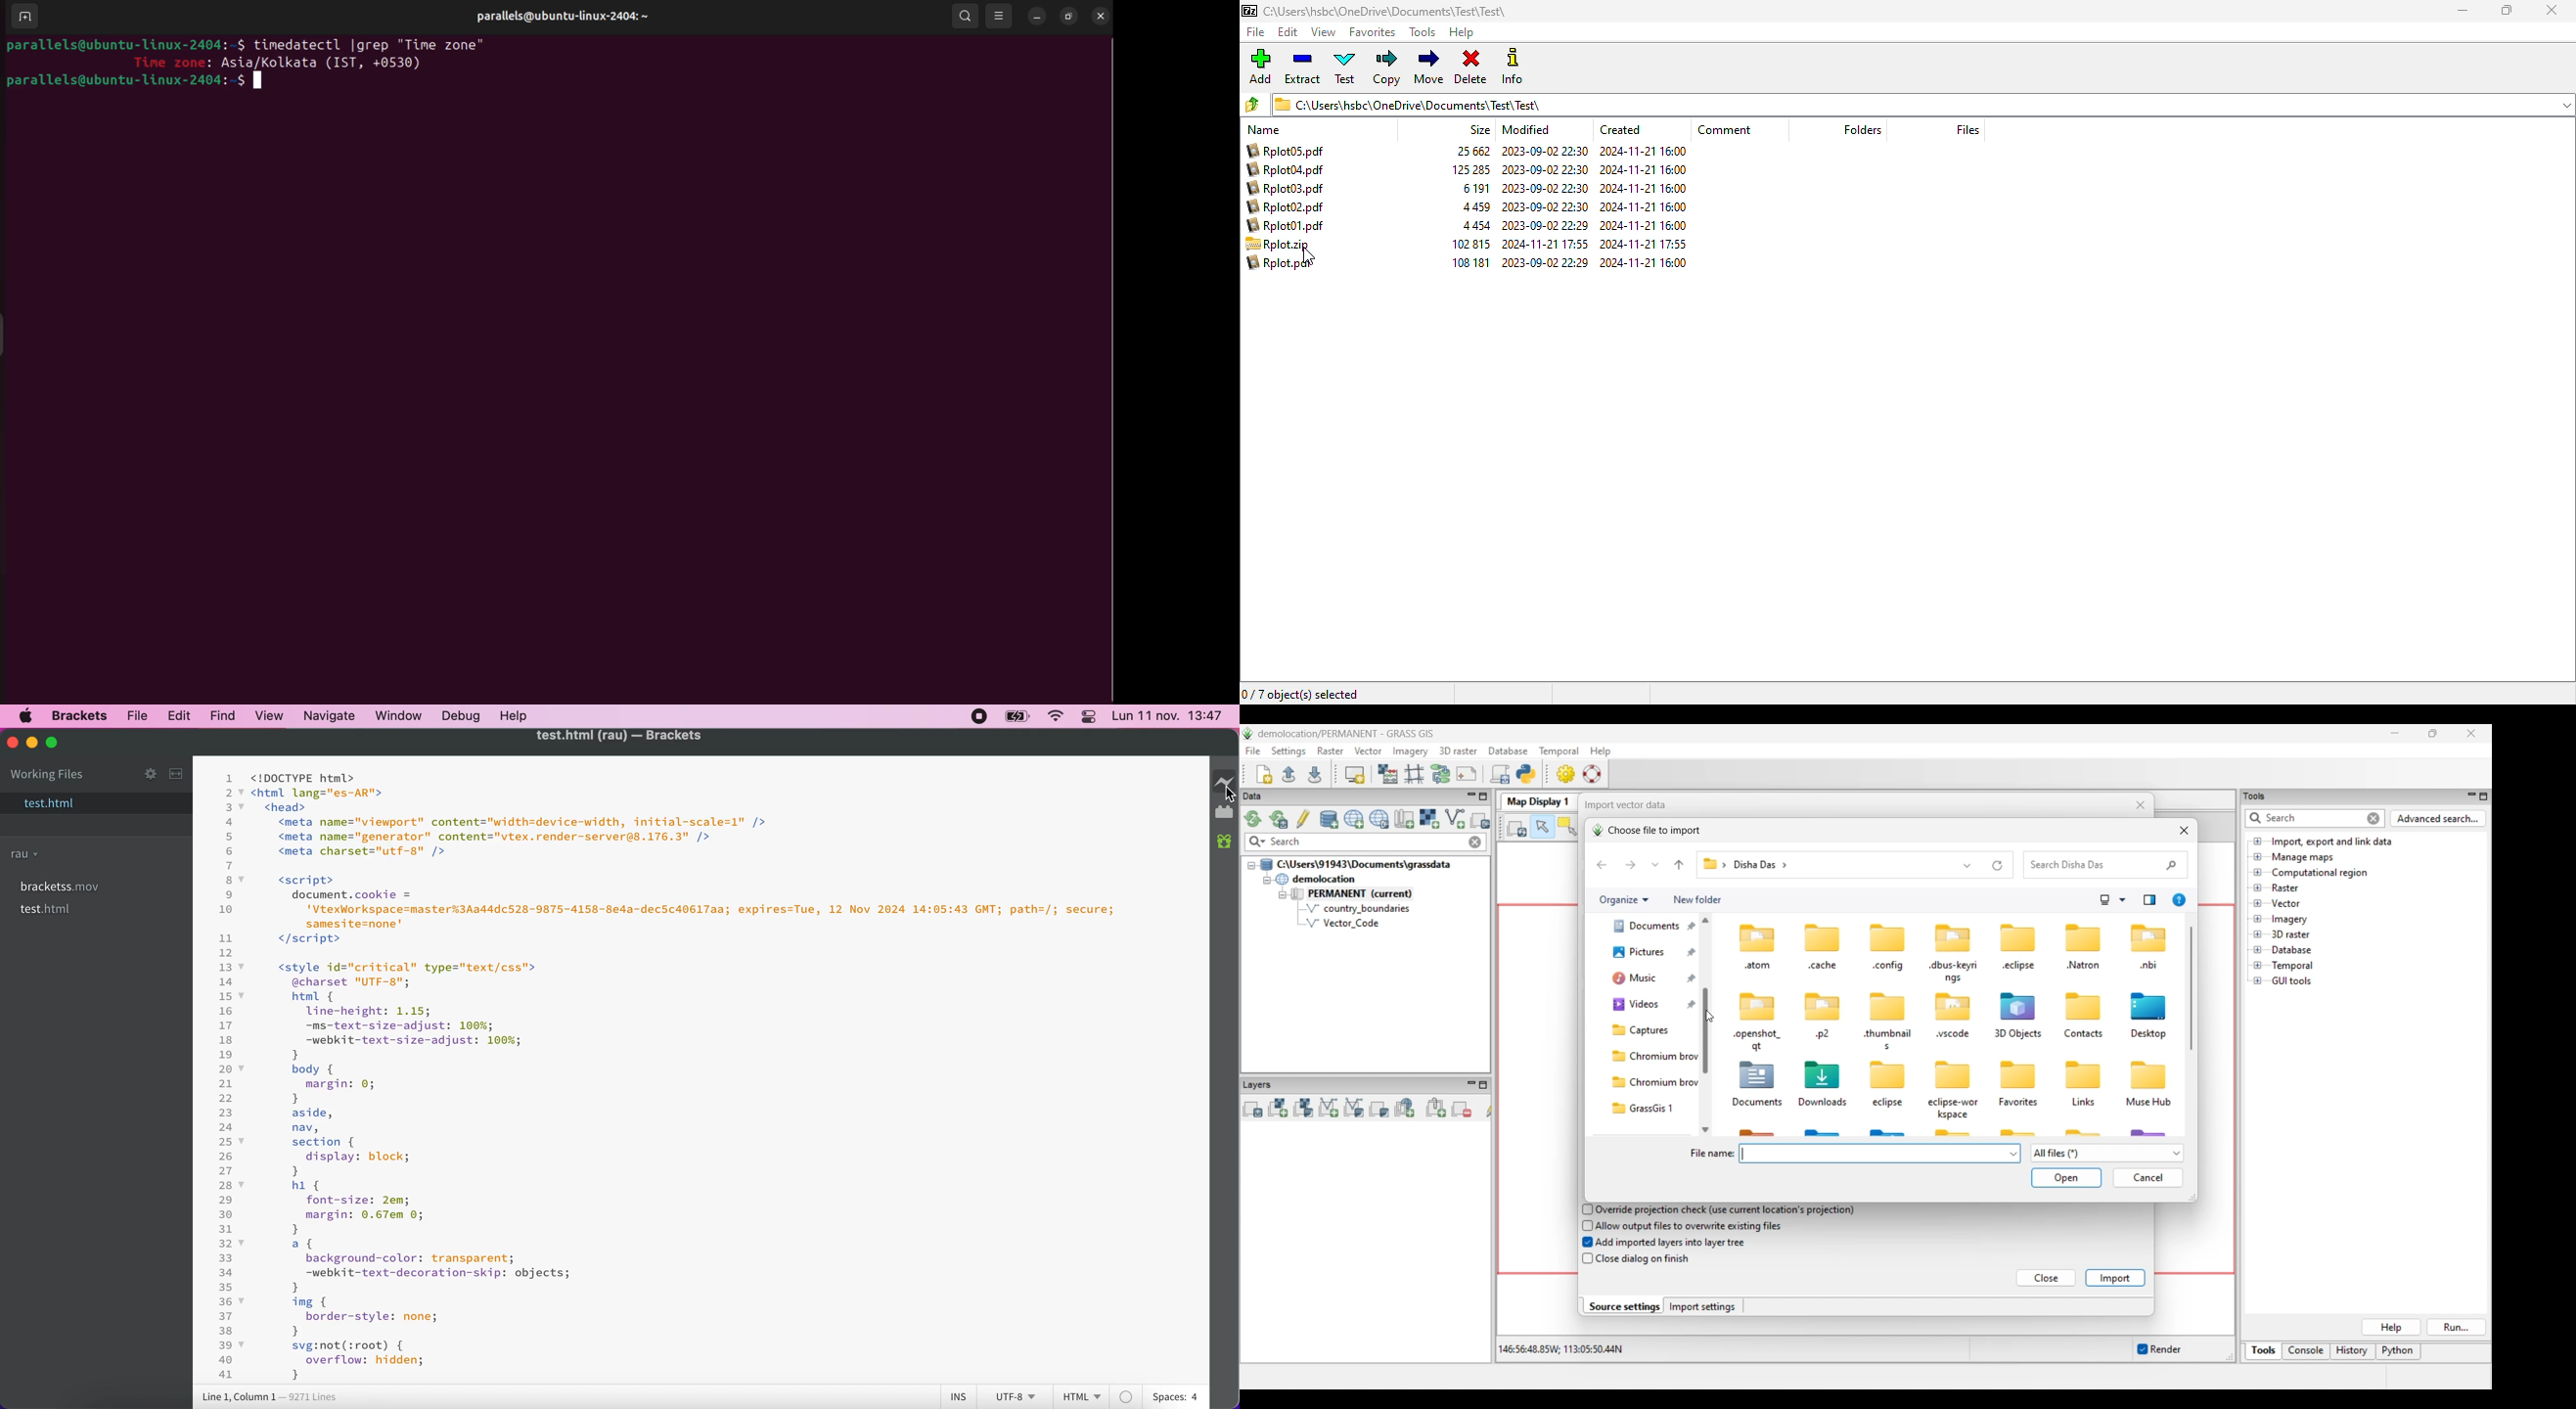 The height and width of the screenshot is (1428, 2576). I want to click on modified, so click(1525, 129).